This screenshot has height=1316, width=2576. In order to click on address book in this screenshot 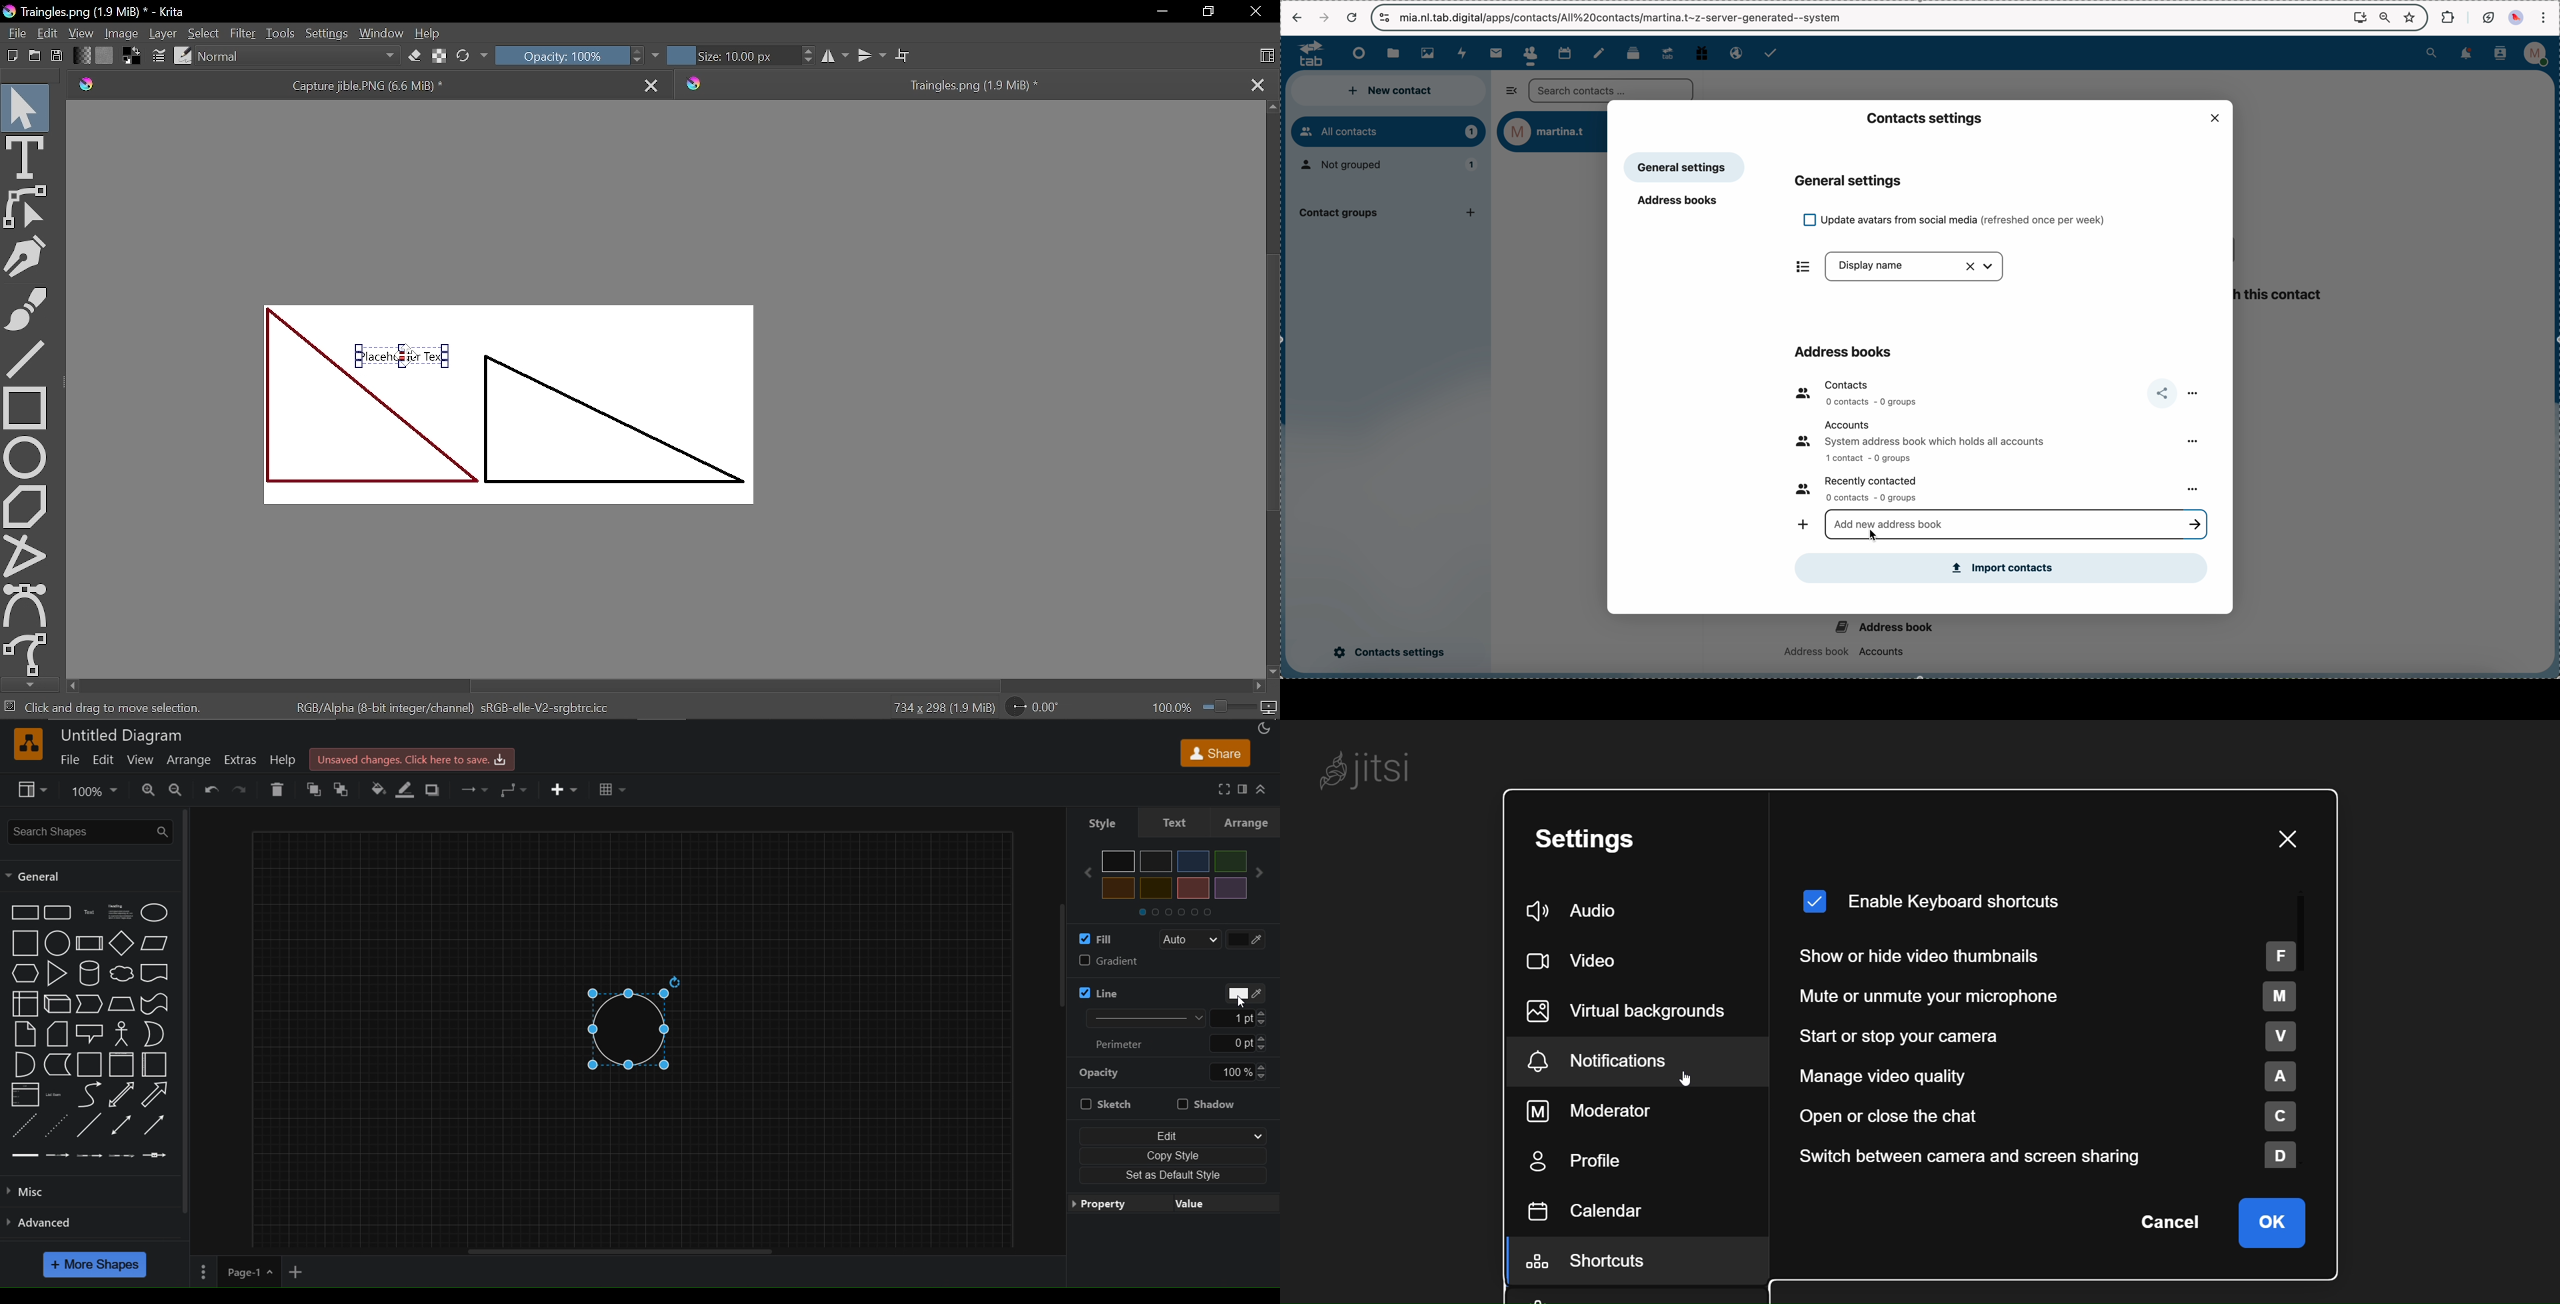, I will do `click(1857, 636)`.